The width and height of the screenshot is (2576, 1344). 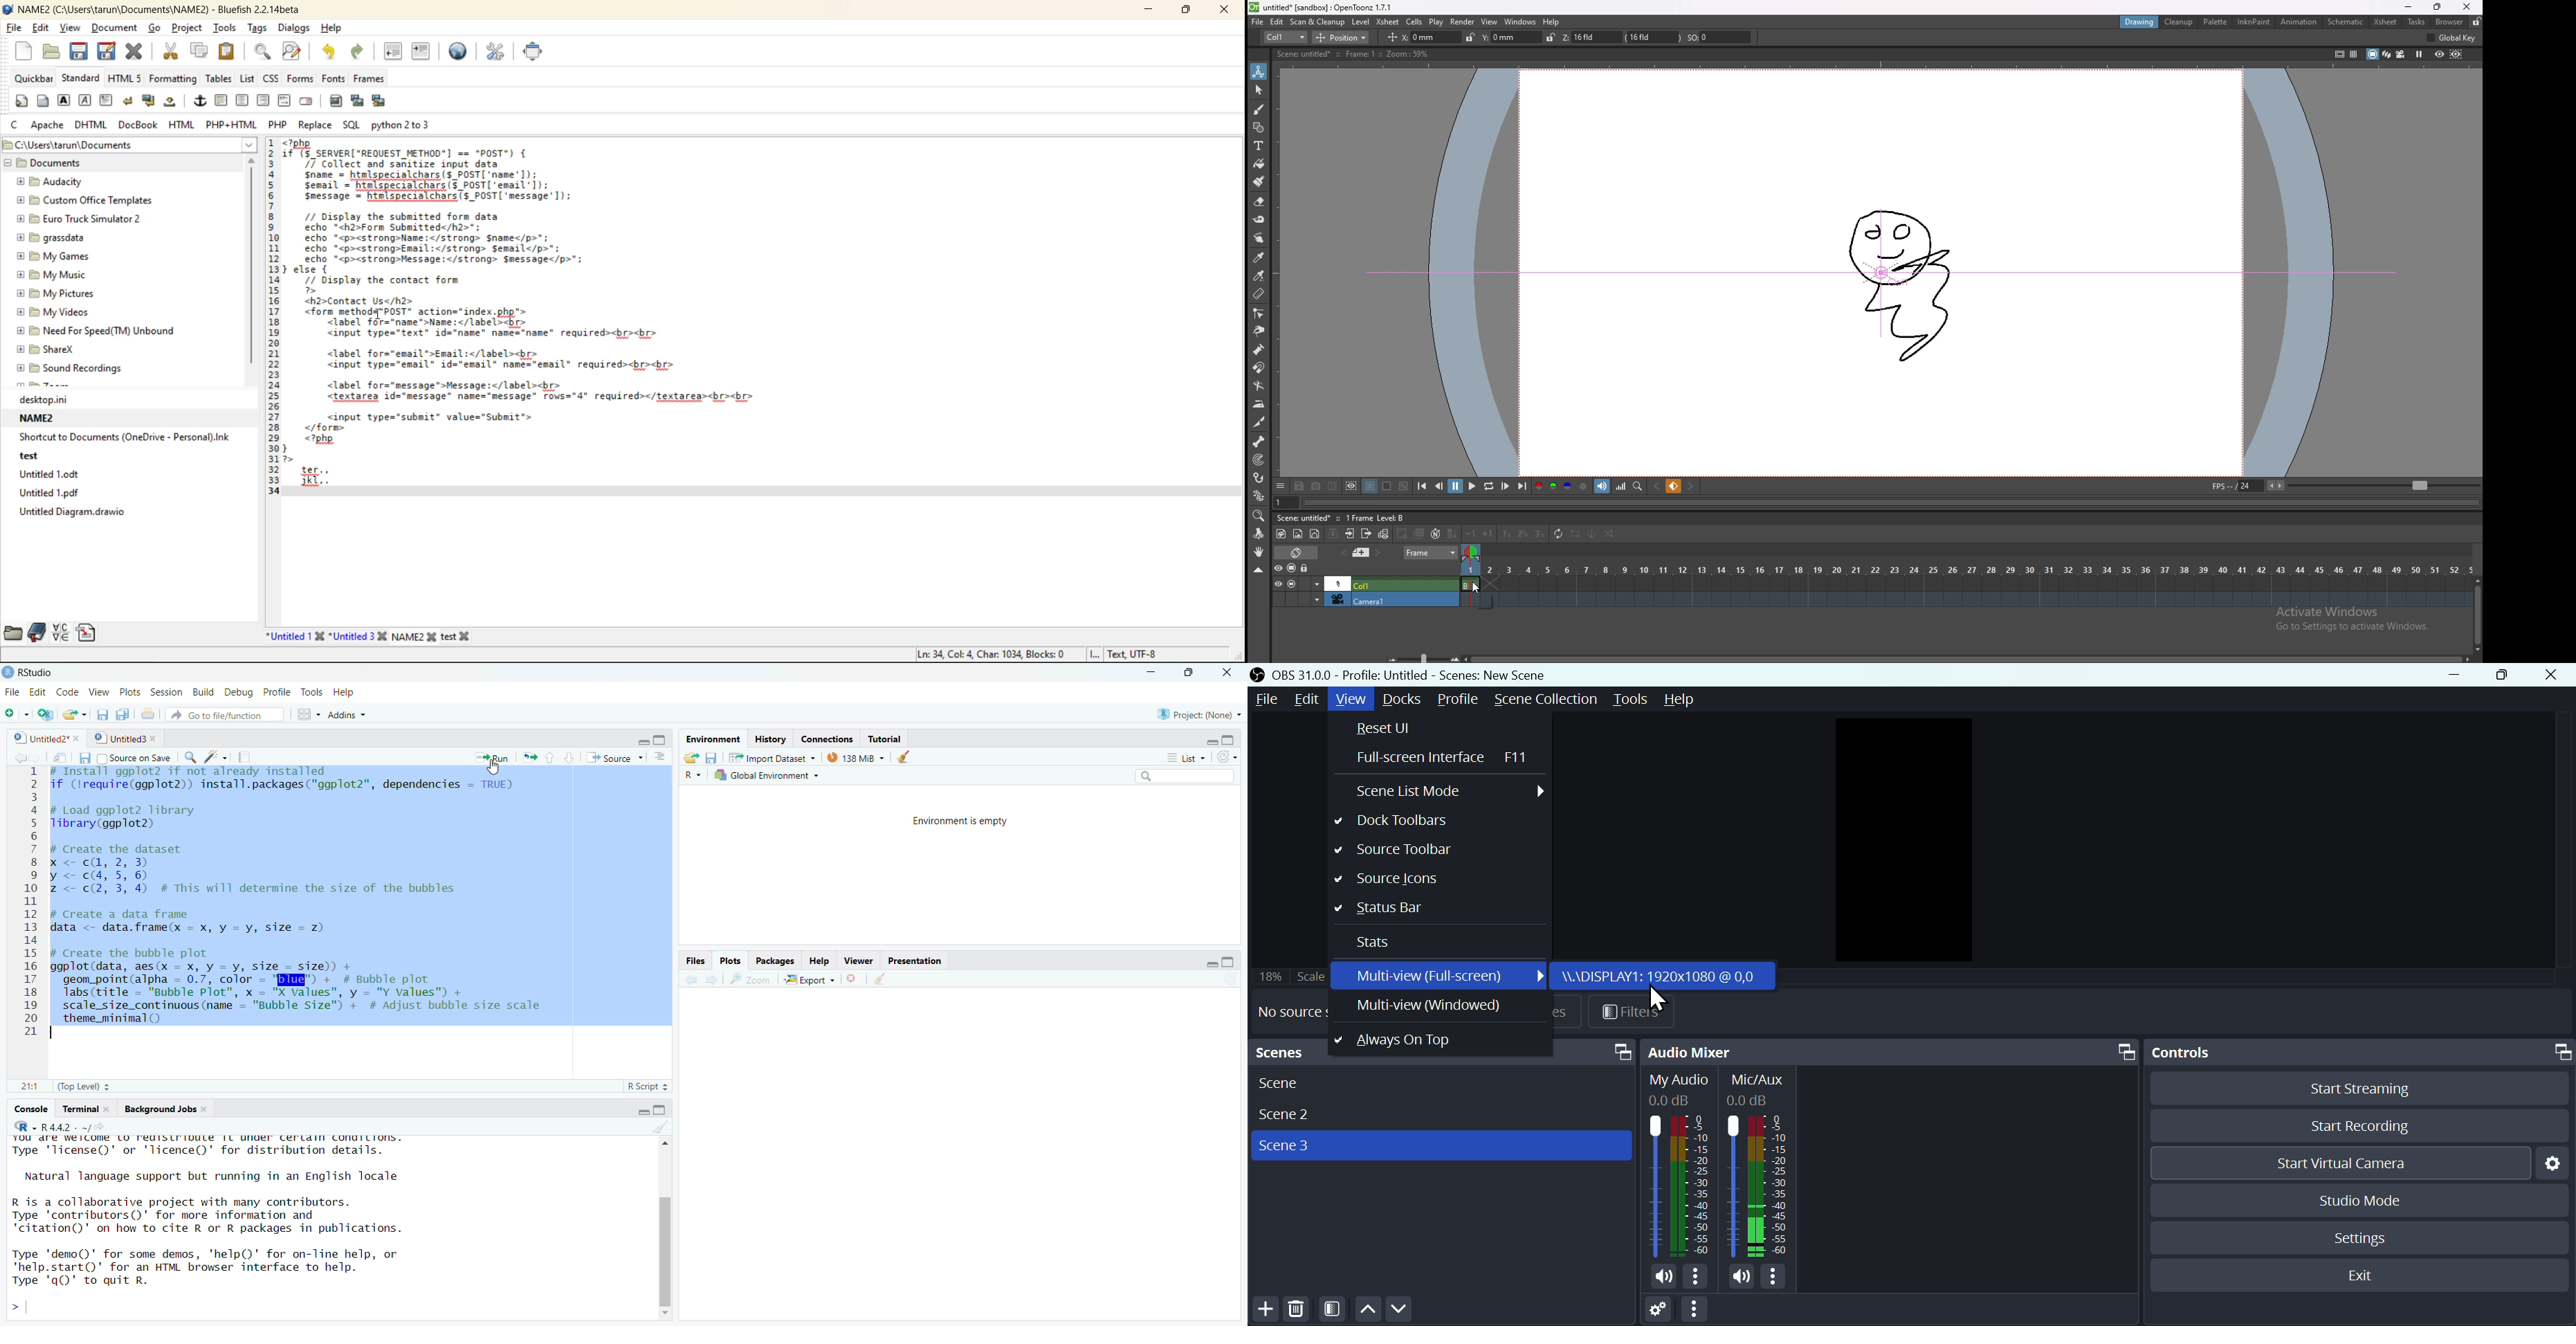 What do you see at coordinates (1179, 757) in the screenshot?
I see `= List ` at bounding box center [1179, 757].